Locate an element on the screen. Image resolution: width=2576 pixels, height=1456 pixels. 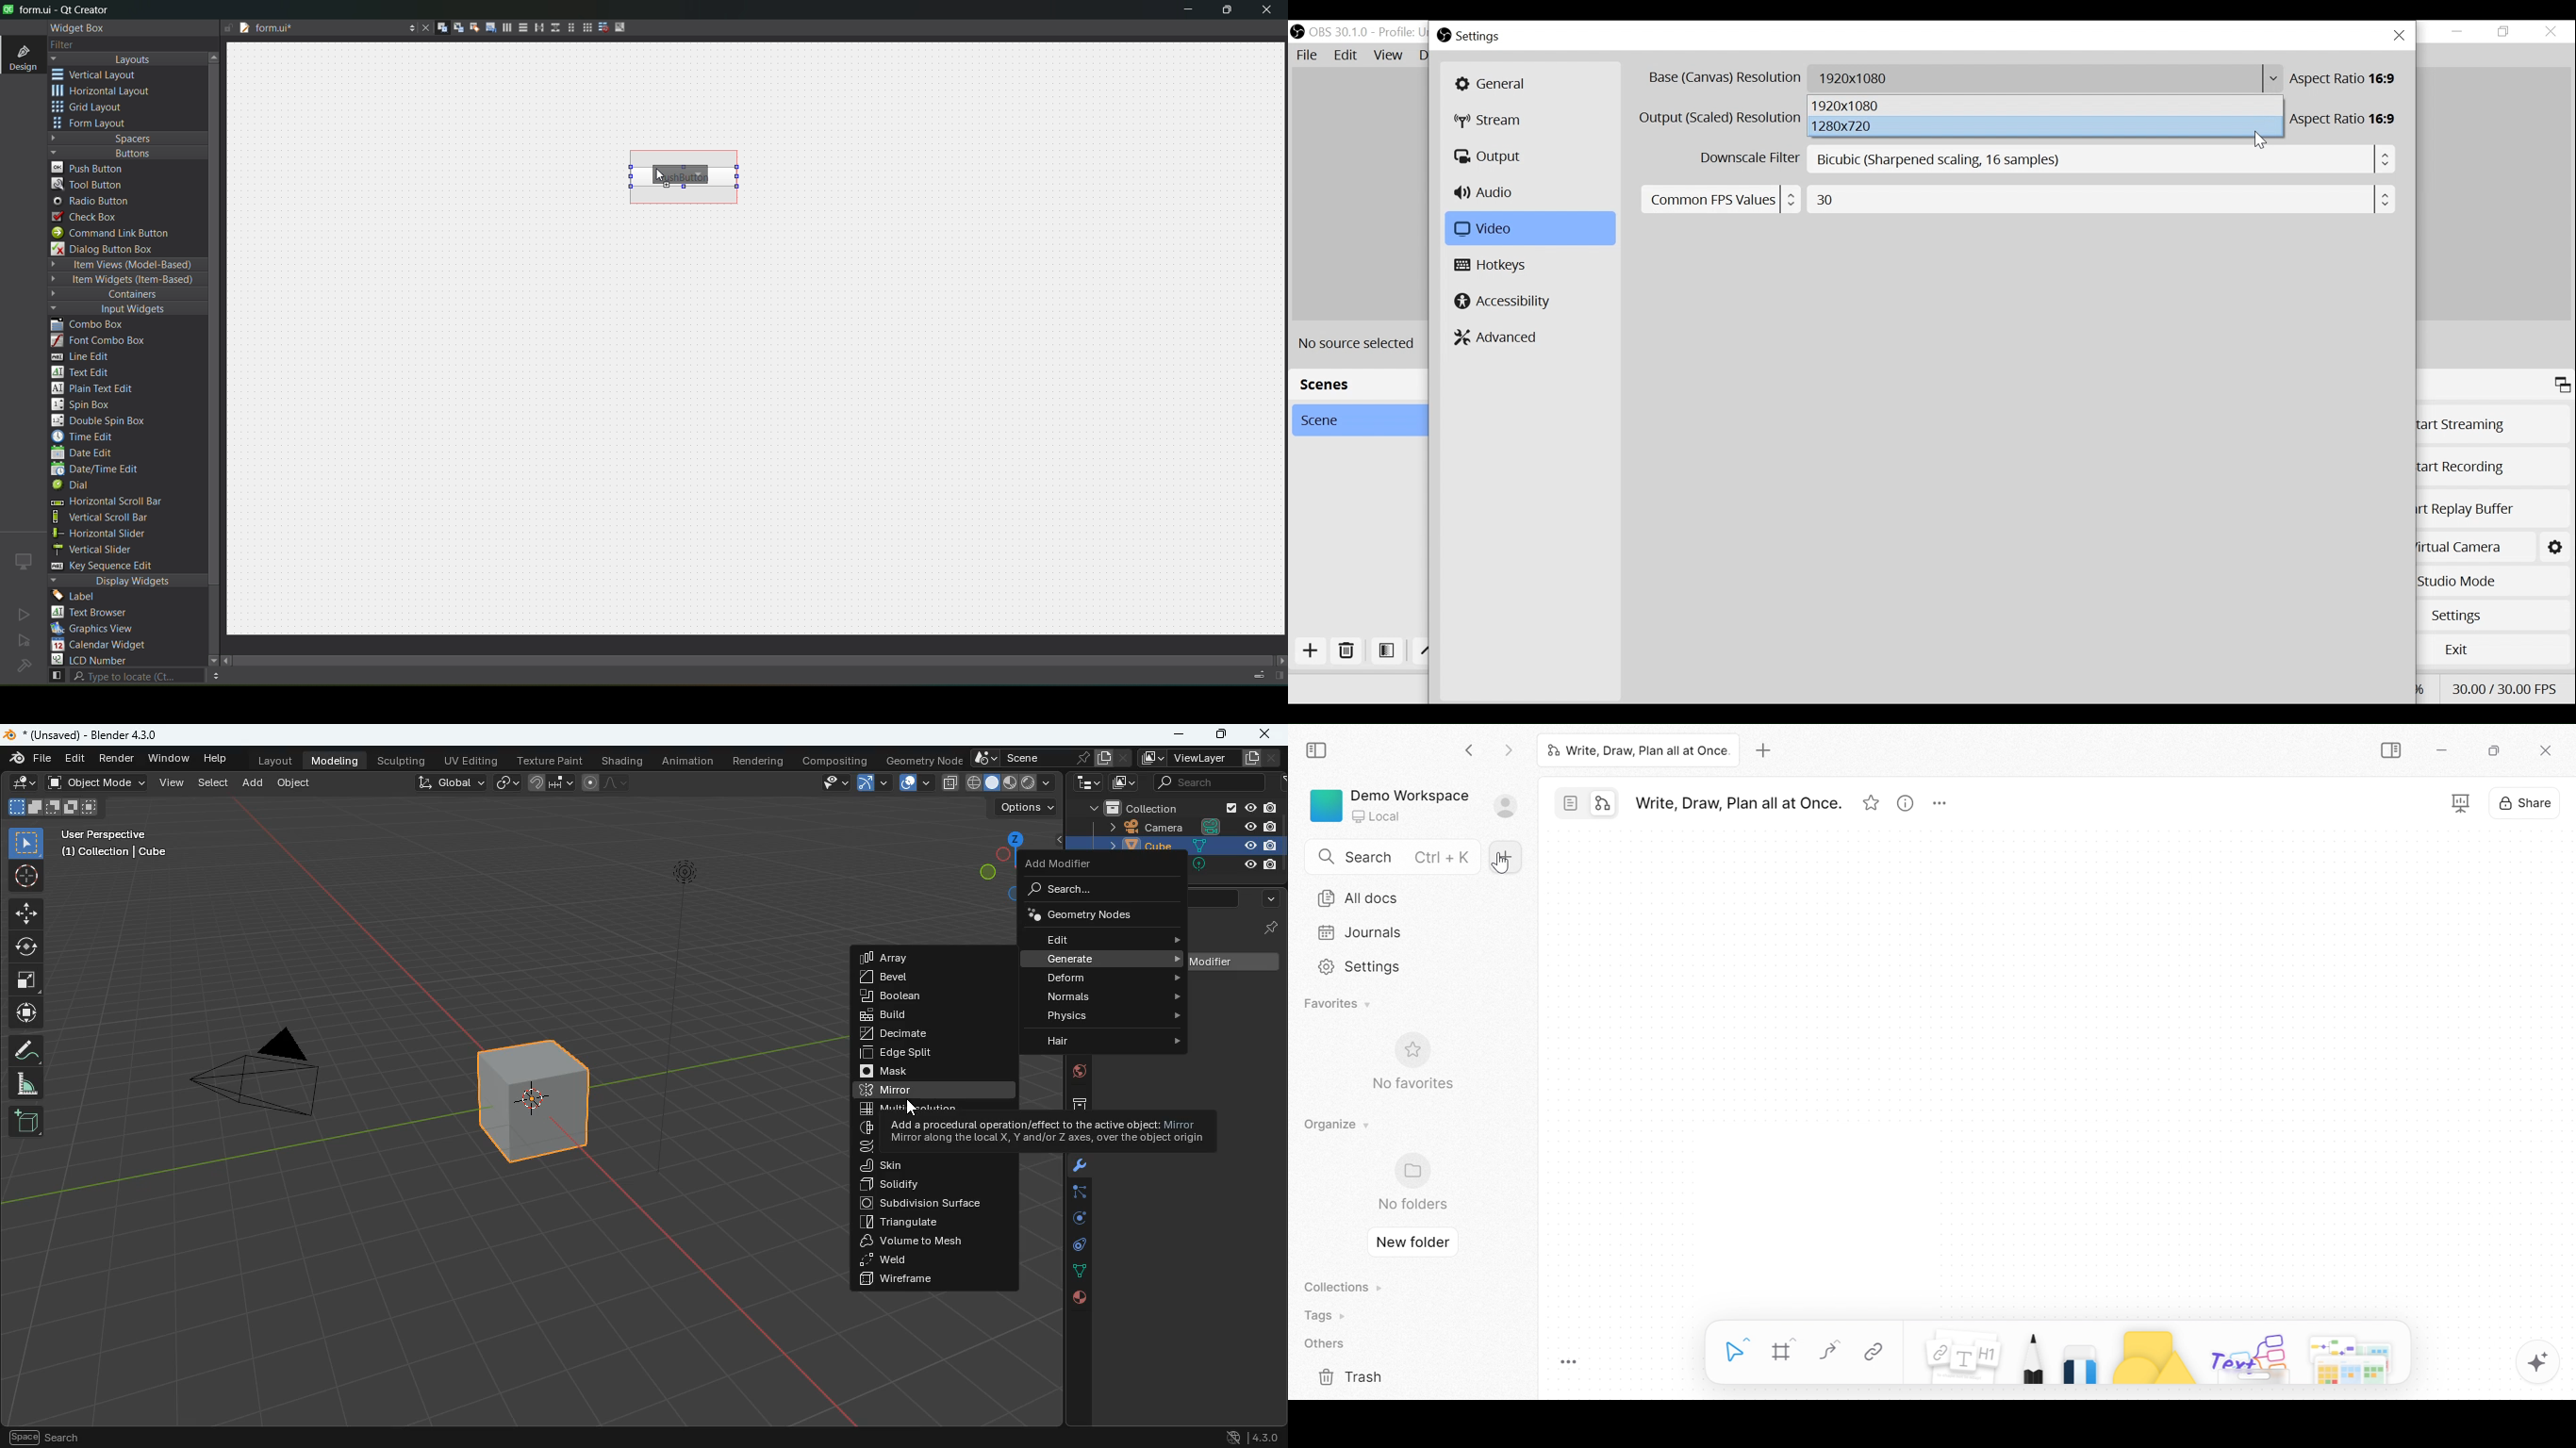
OBS Version is located at coordinates (1338, 32).